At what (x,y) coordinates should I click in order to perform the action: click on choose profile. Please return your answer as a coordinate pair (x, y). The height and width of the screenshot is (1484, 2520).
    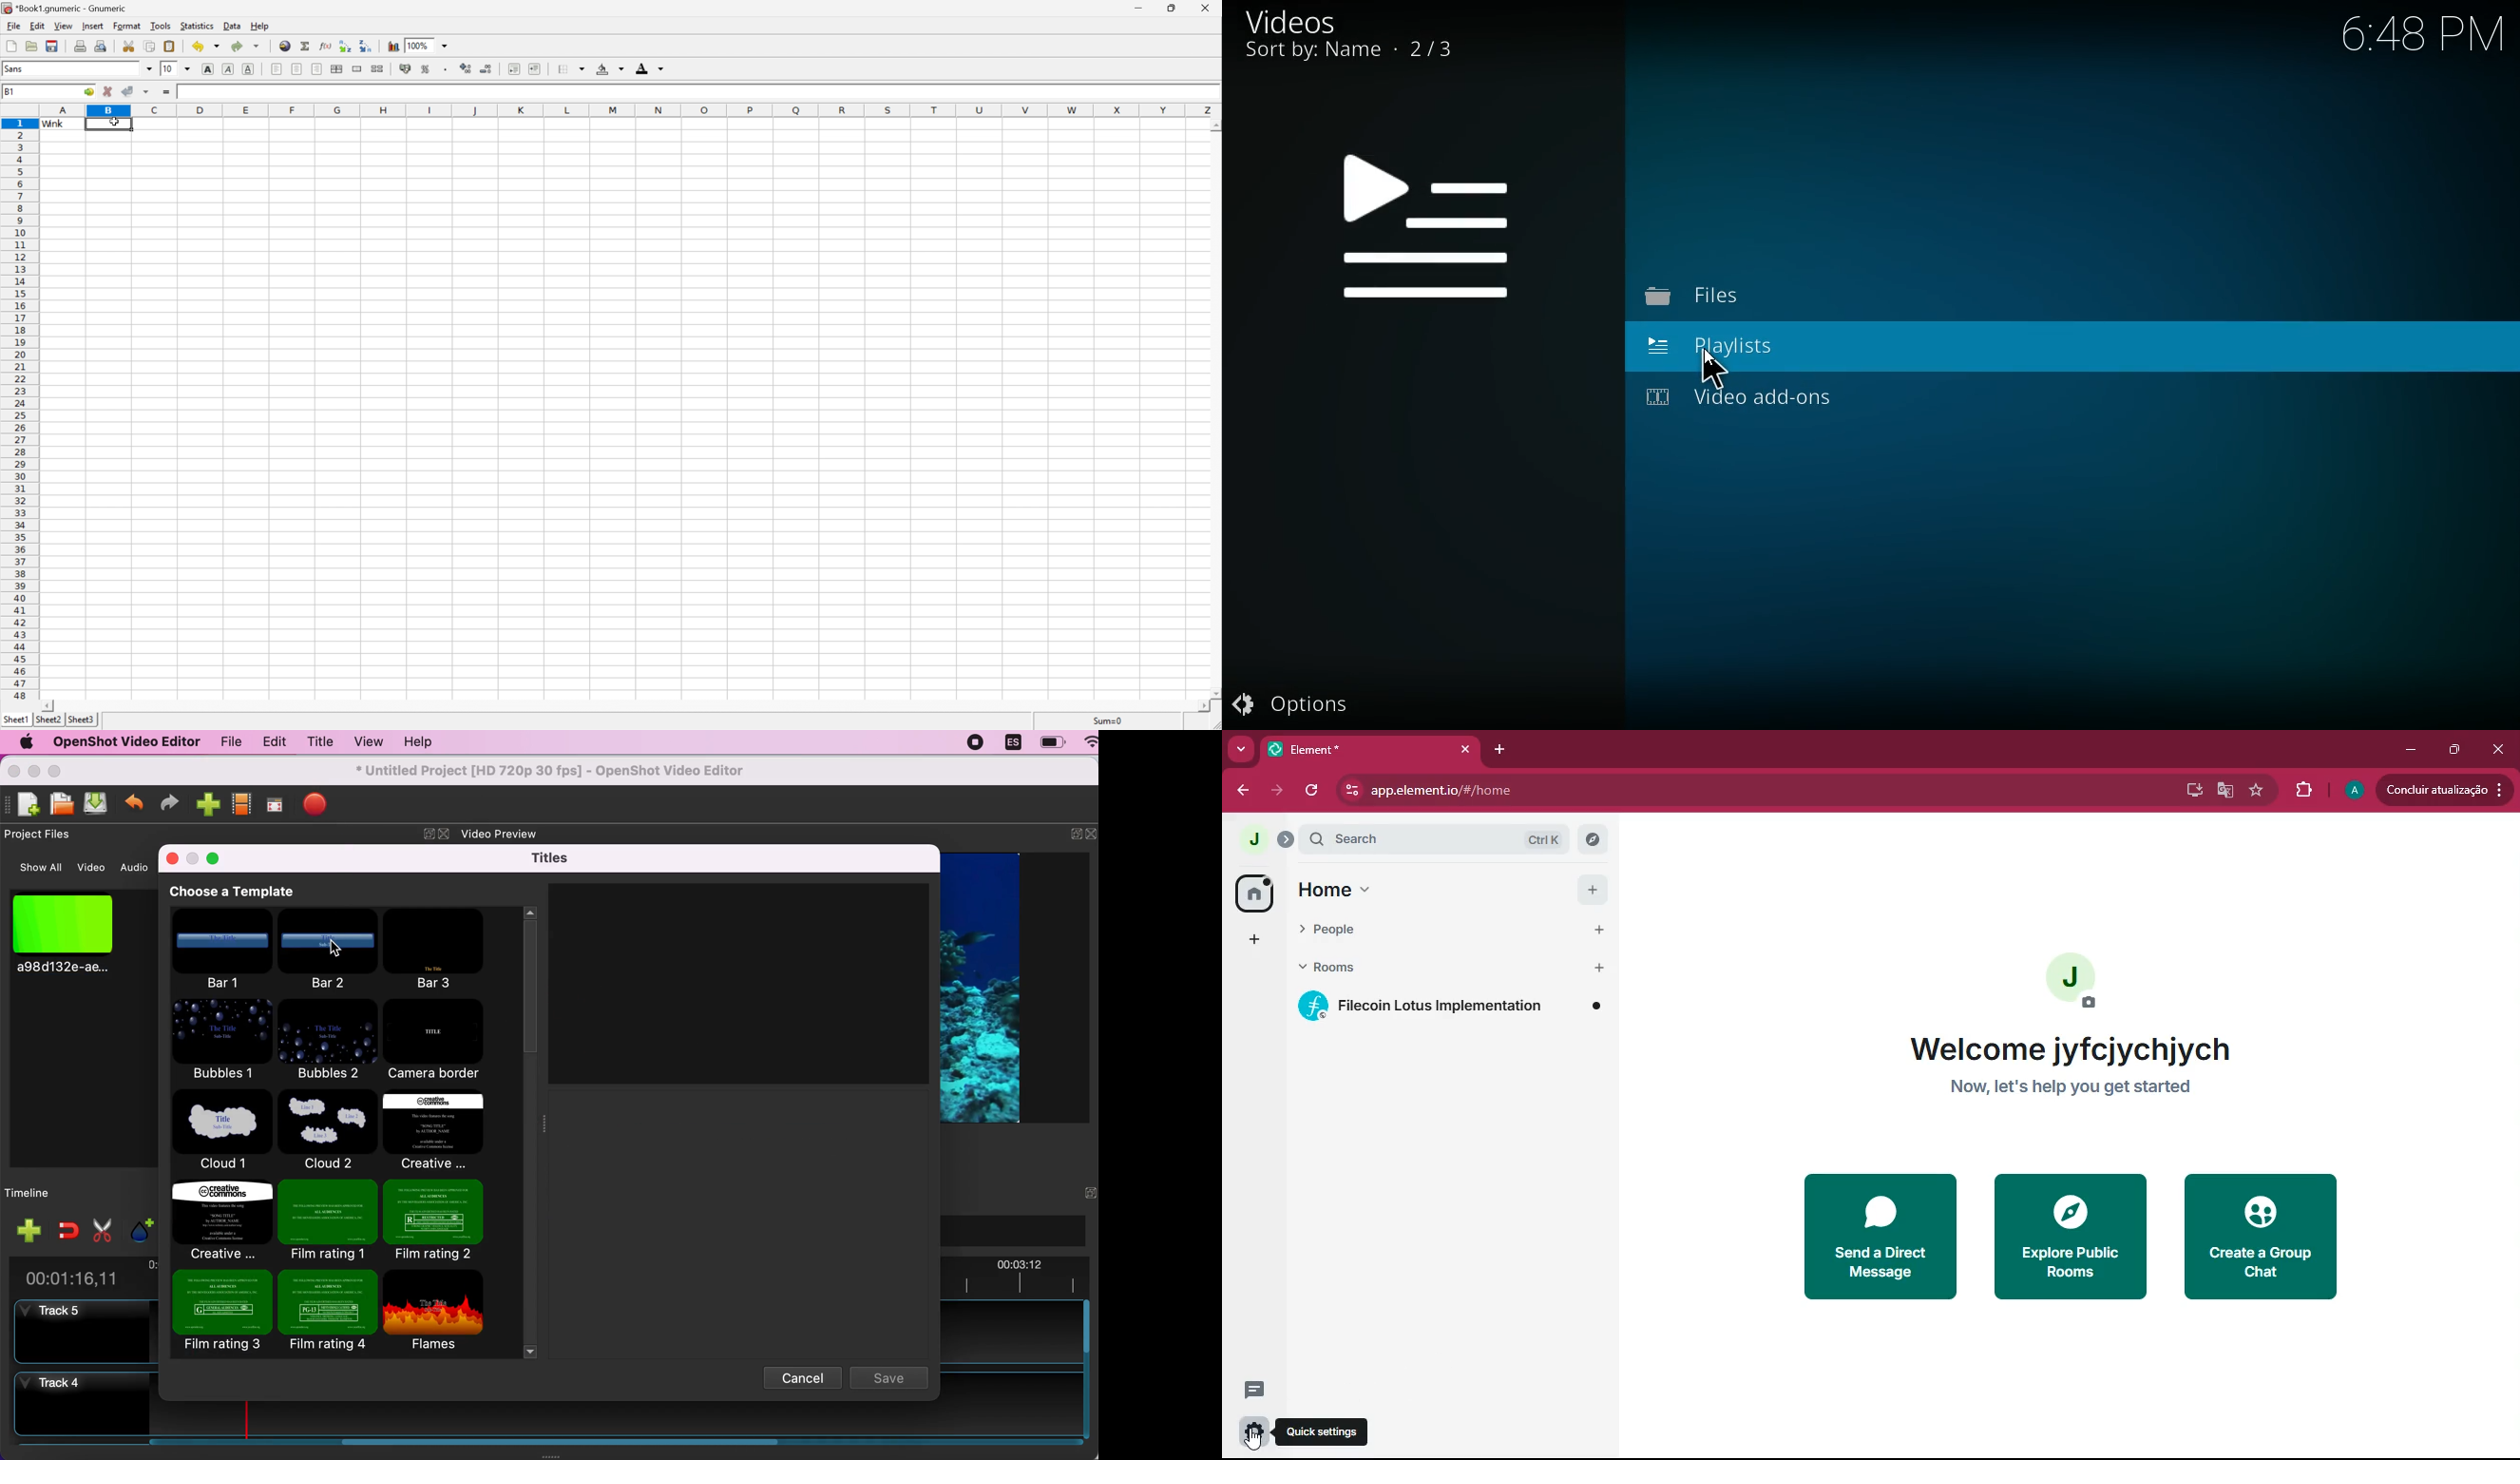
    Looking at the image, I should click on (243, 803).